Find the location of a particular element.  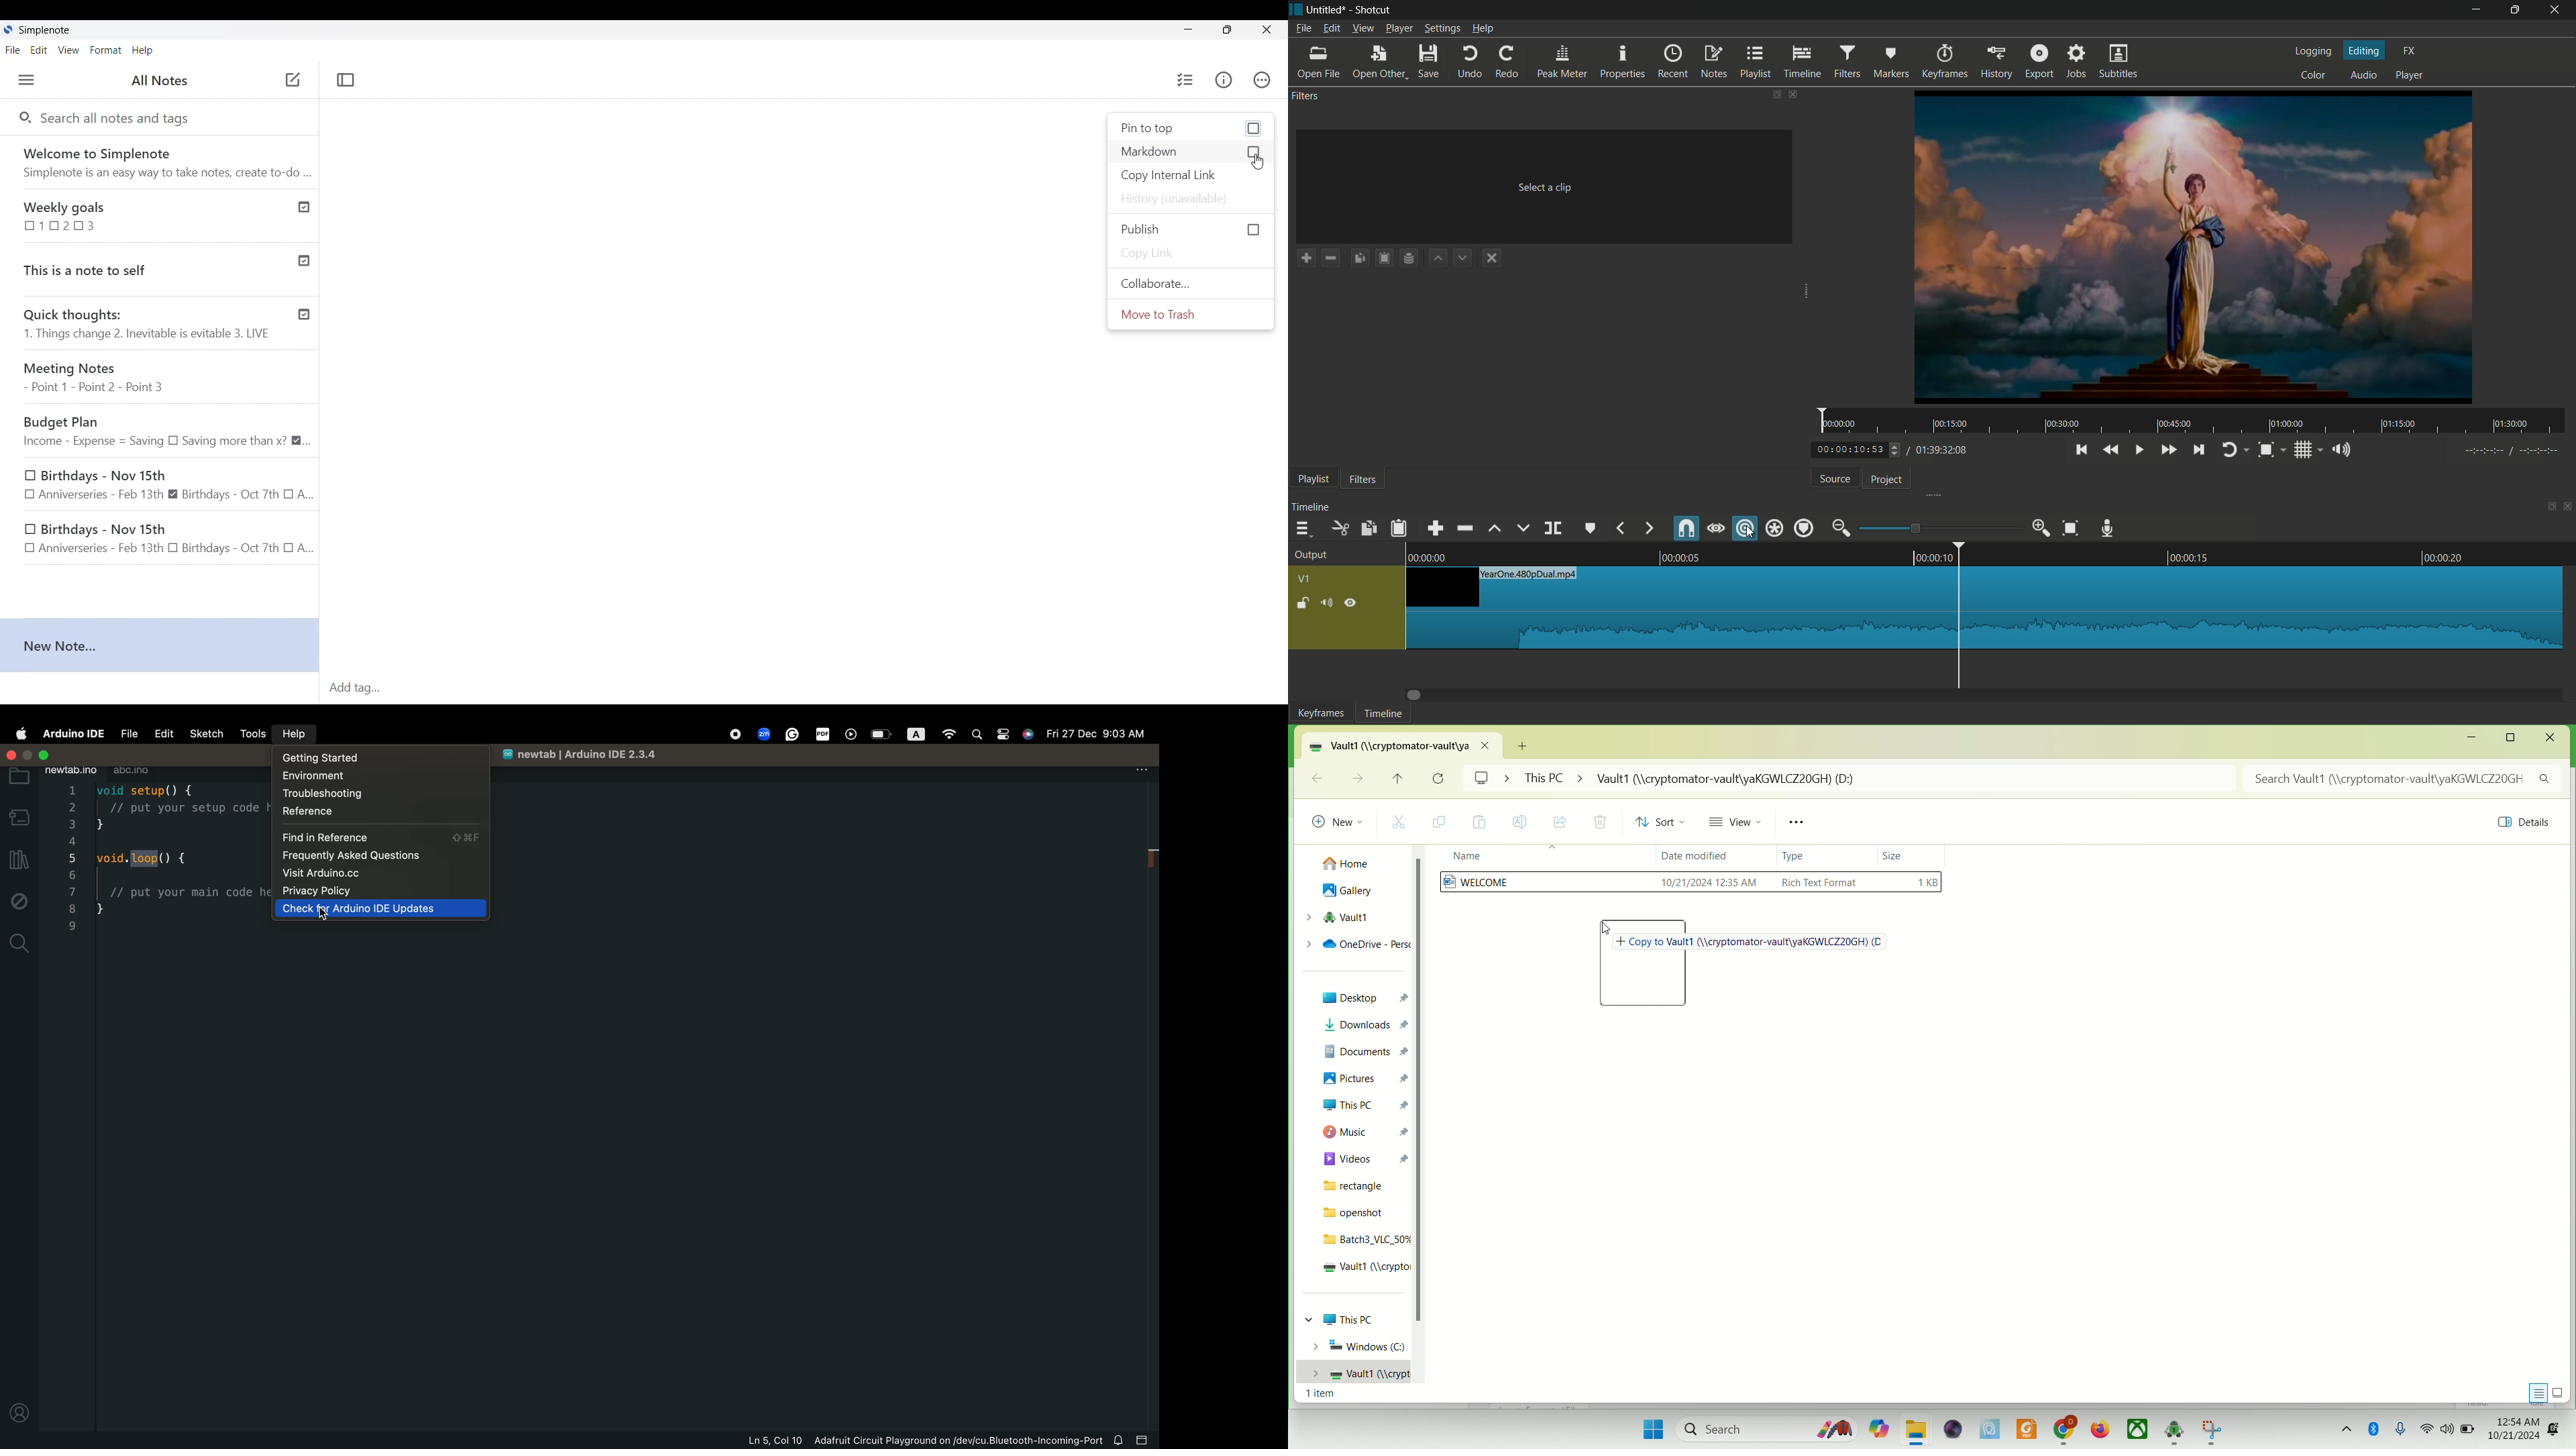

rename is located at coordinates (1521, 822).